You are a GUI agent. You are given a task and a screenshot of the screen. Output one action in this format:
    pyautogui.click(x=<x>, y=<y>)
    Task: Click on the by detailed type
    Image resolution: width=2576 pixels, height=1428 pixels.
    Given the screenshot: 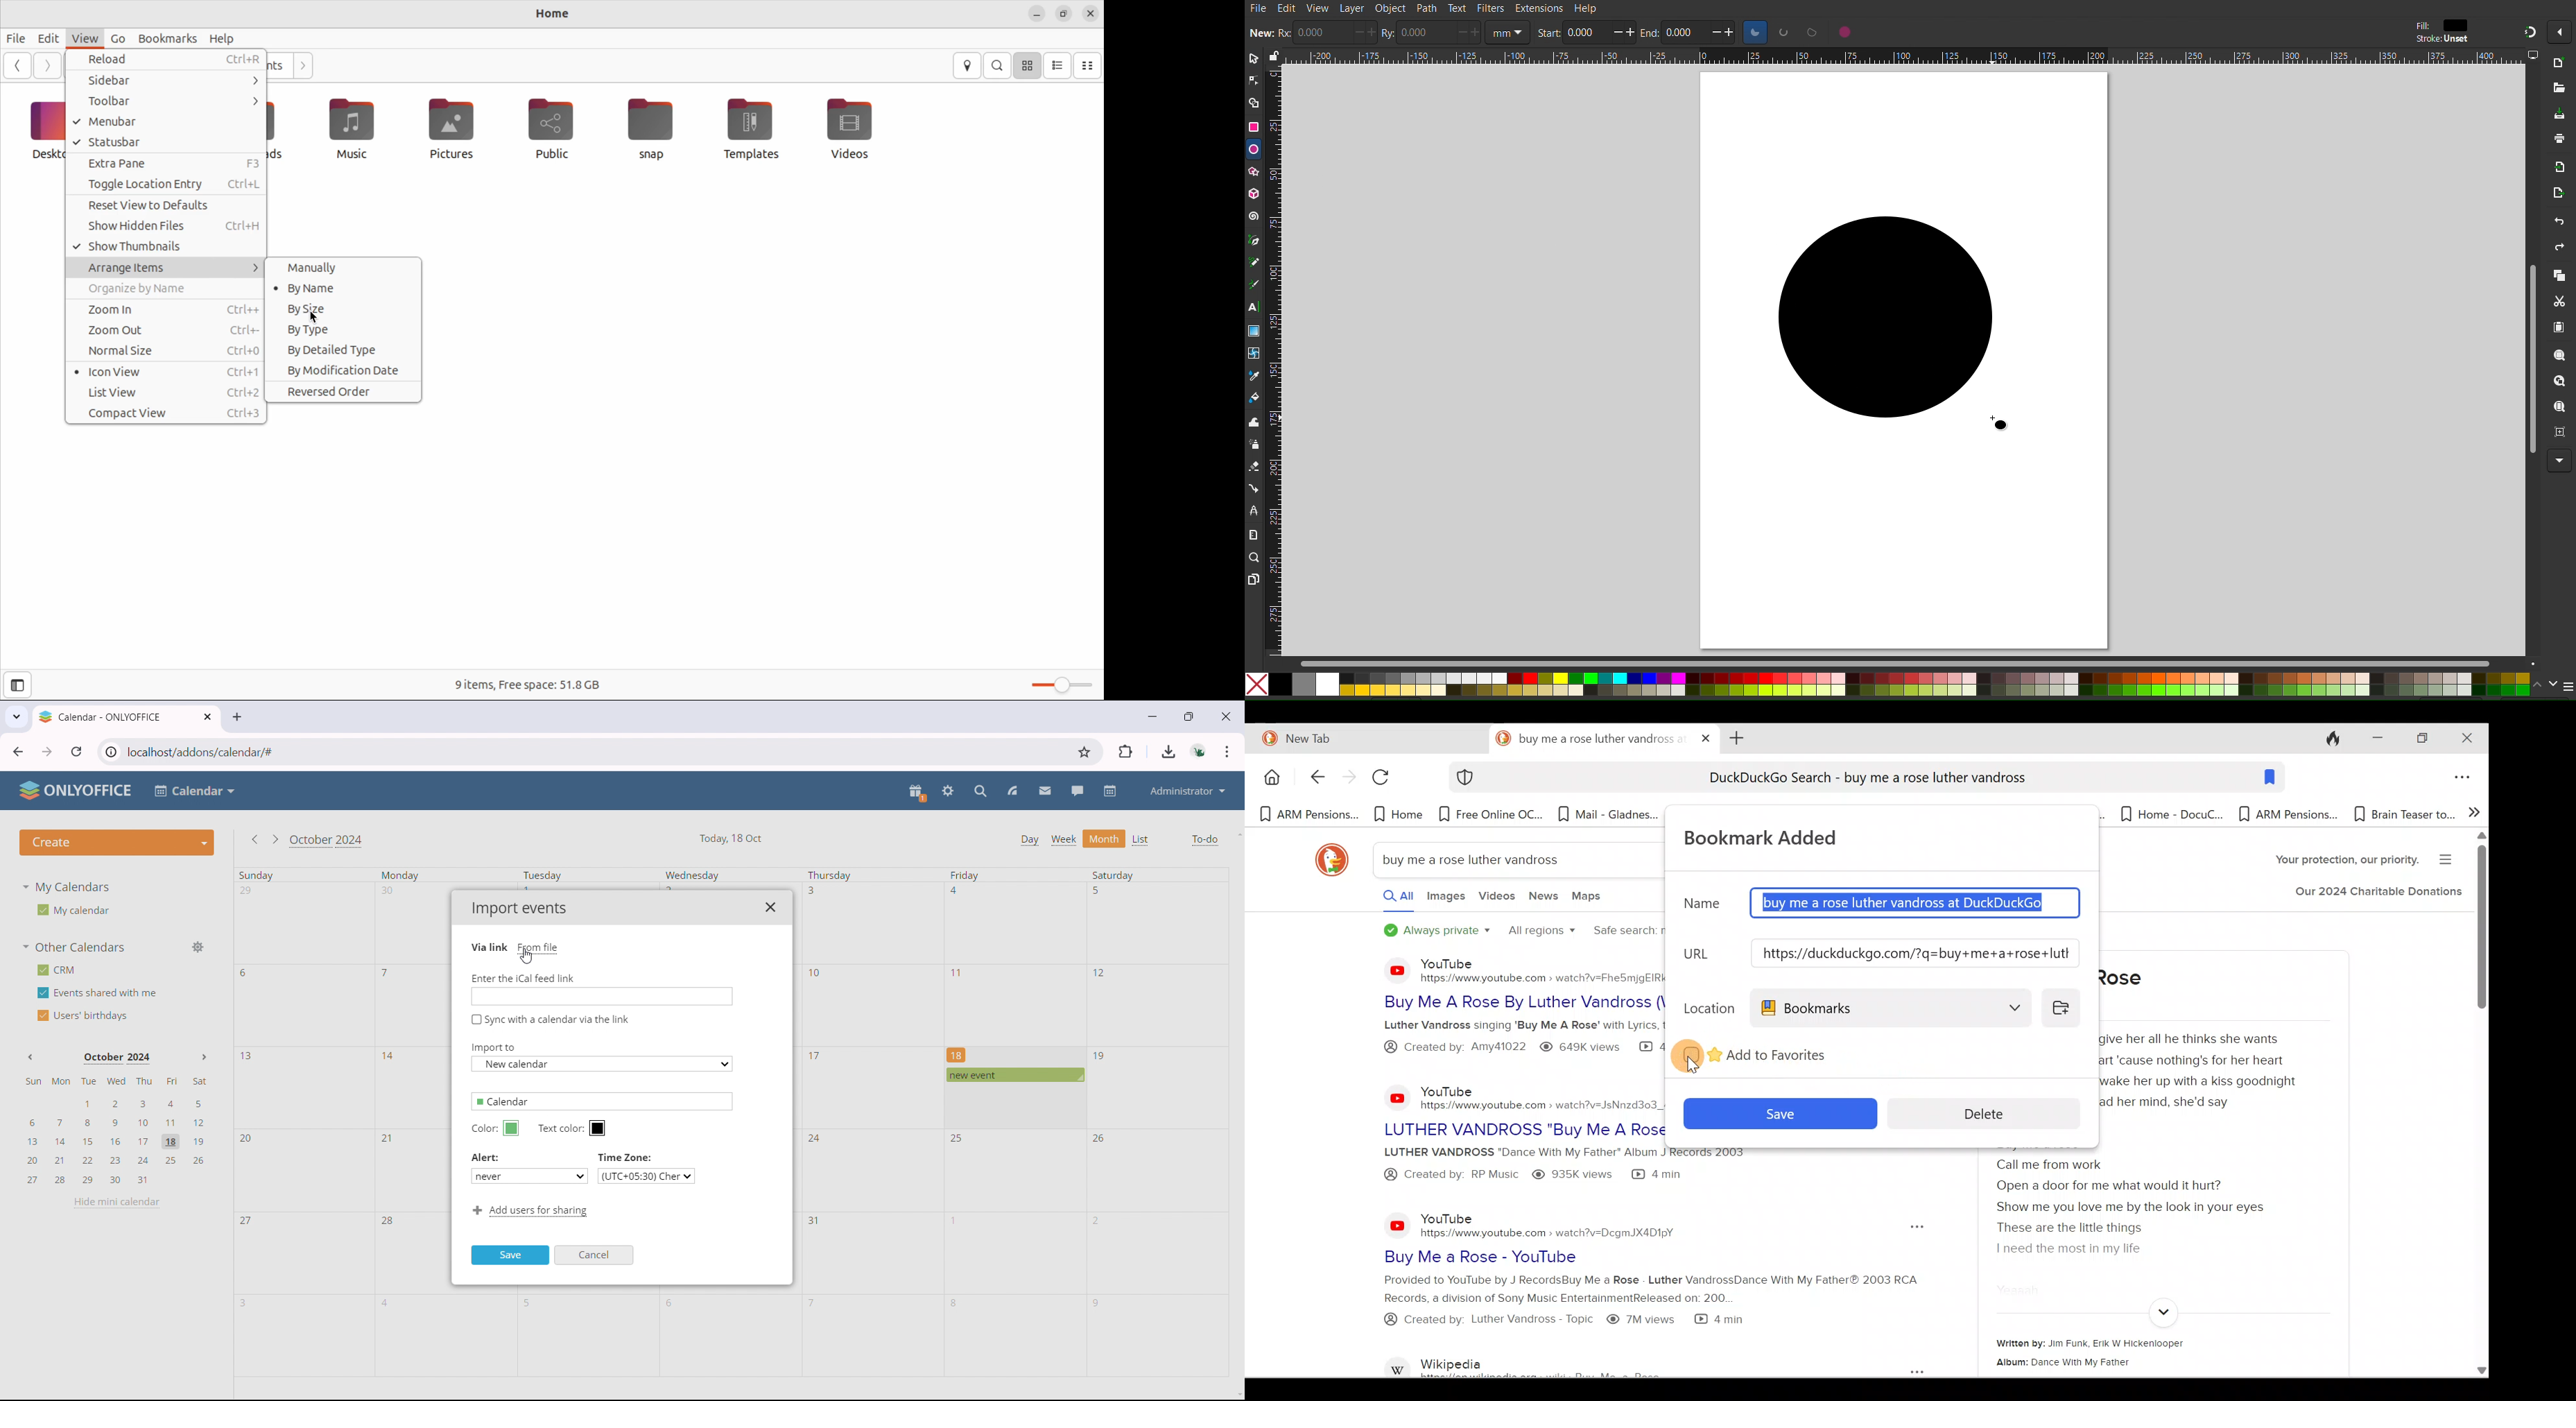 What is the action you would take?
    pyautogui.click(x=344, y=350)
    